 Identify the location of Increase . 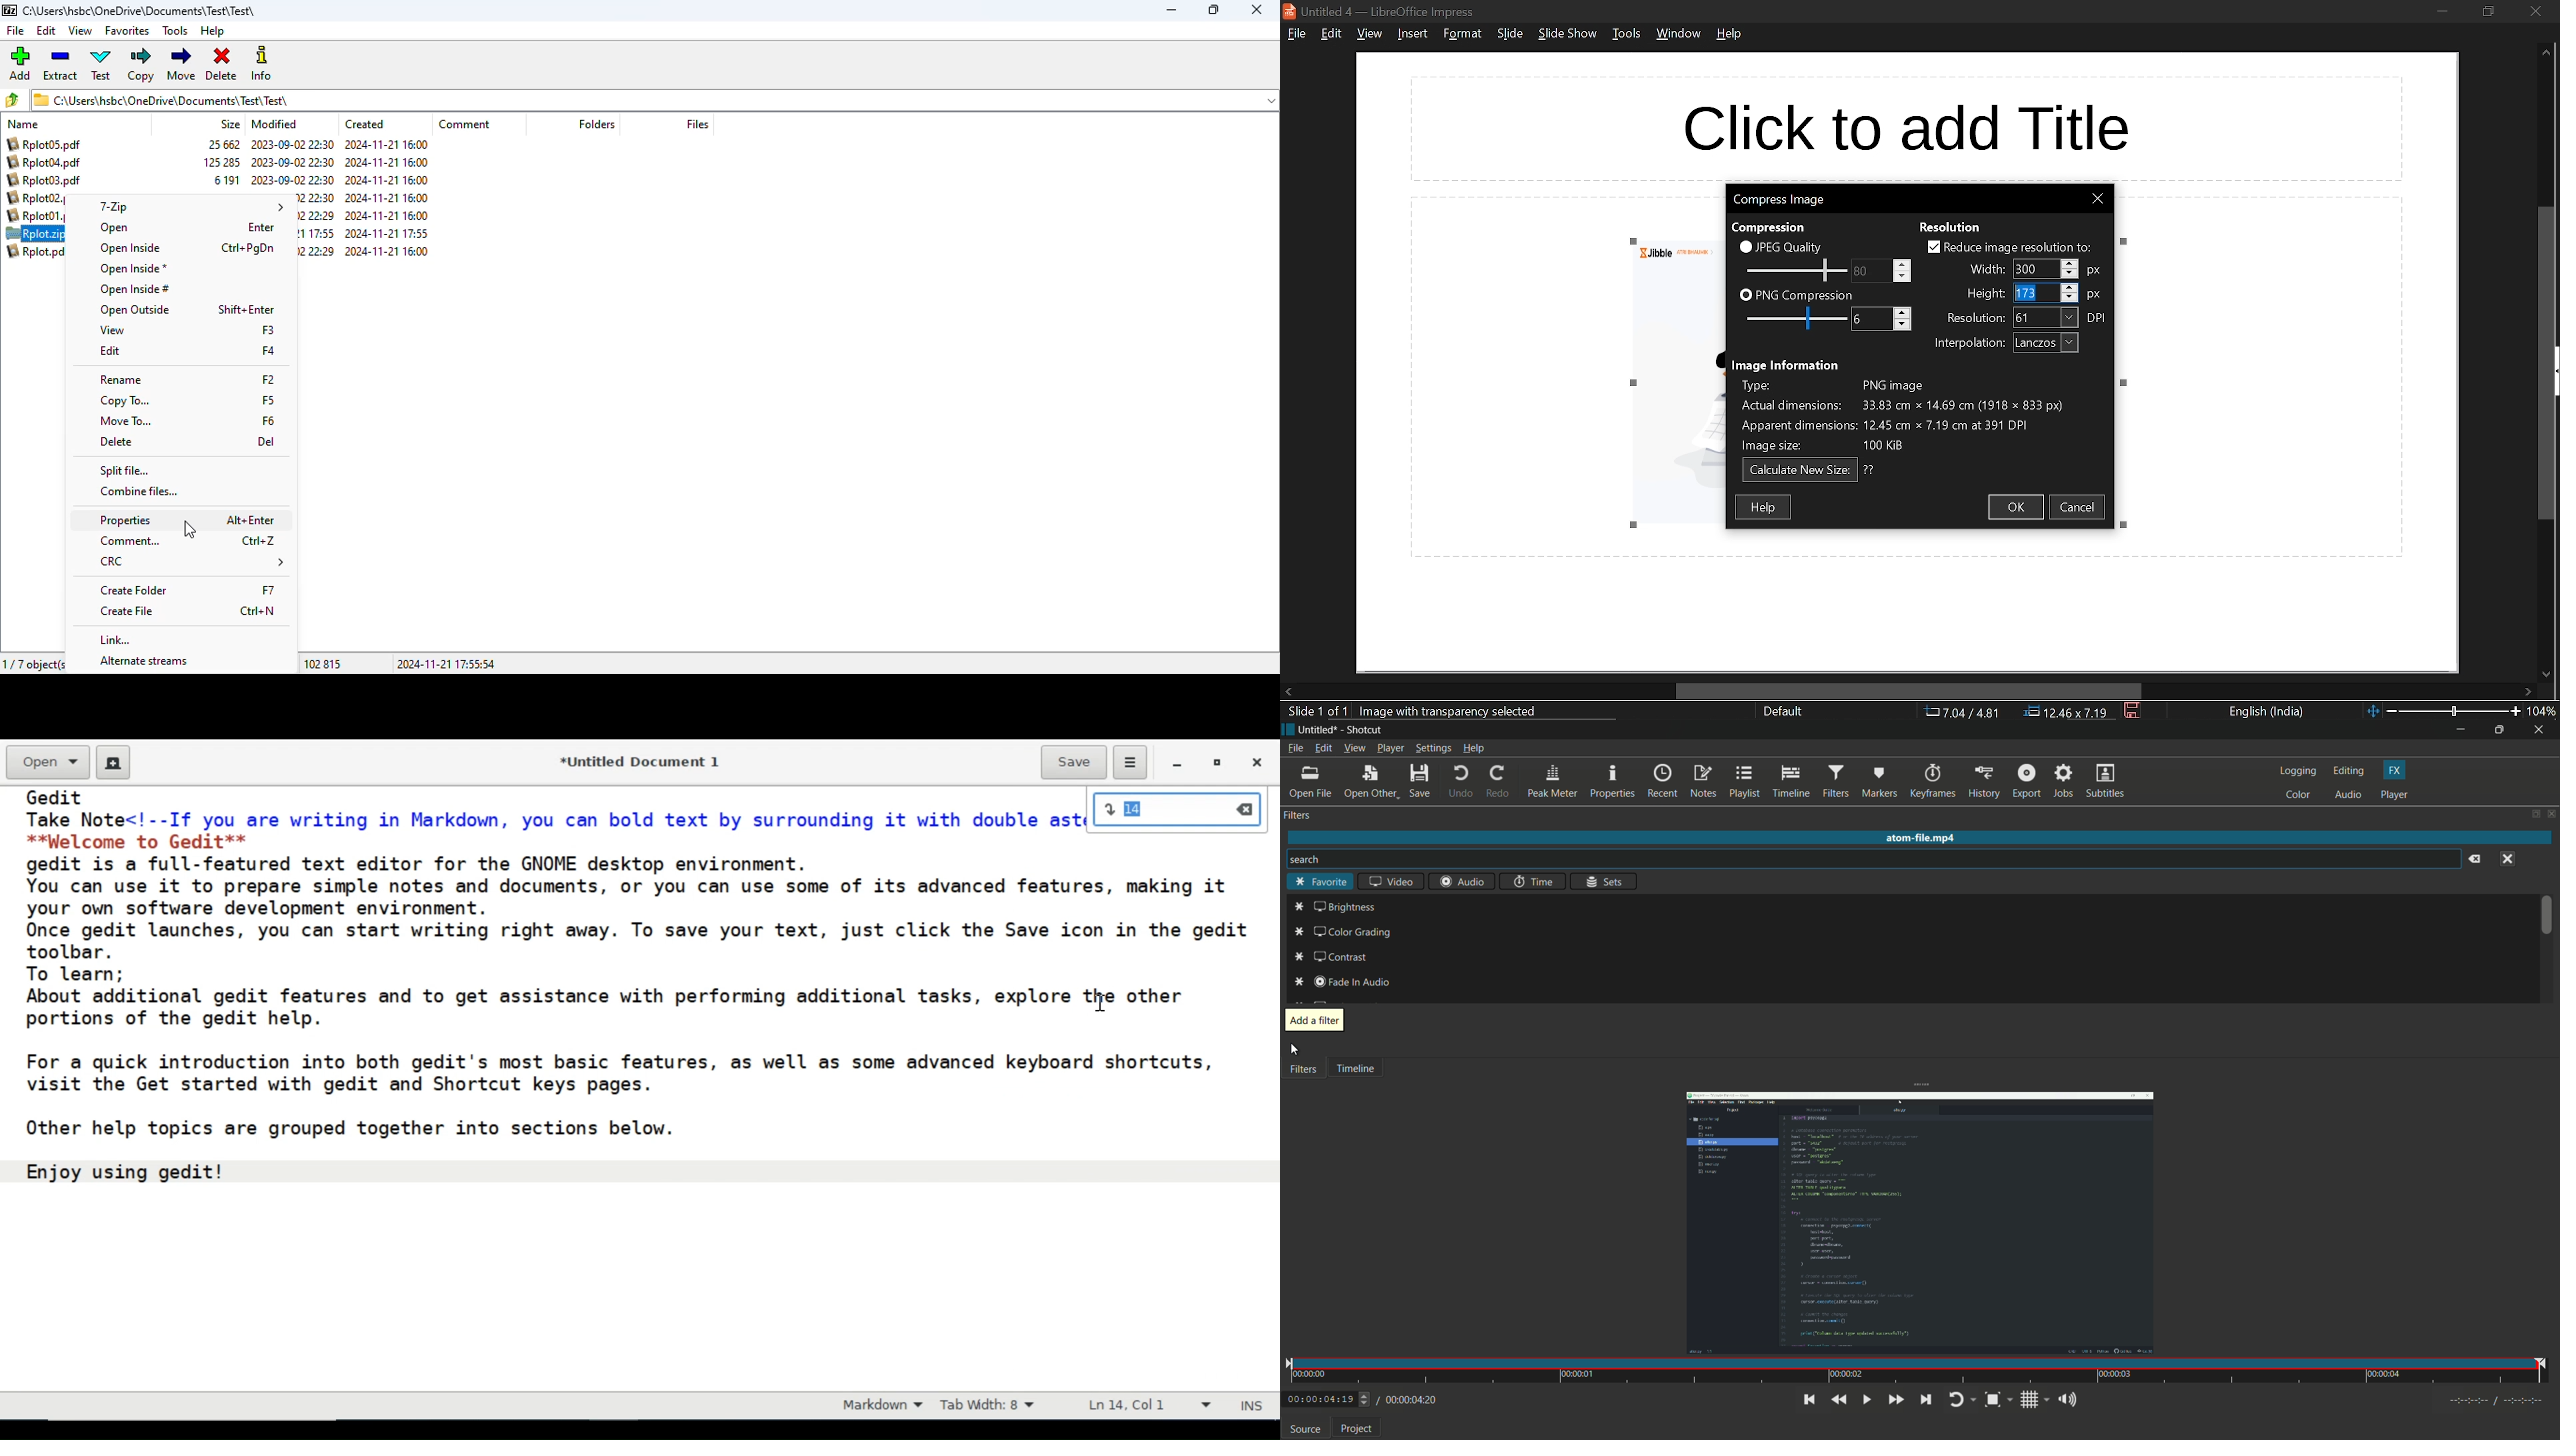
(2071, 263).